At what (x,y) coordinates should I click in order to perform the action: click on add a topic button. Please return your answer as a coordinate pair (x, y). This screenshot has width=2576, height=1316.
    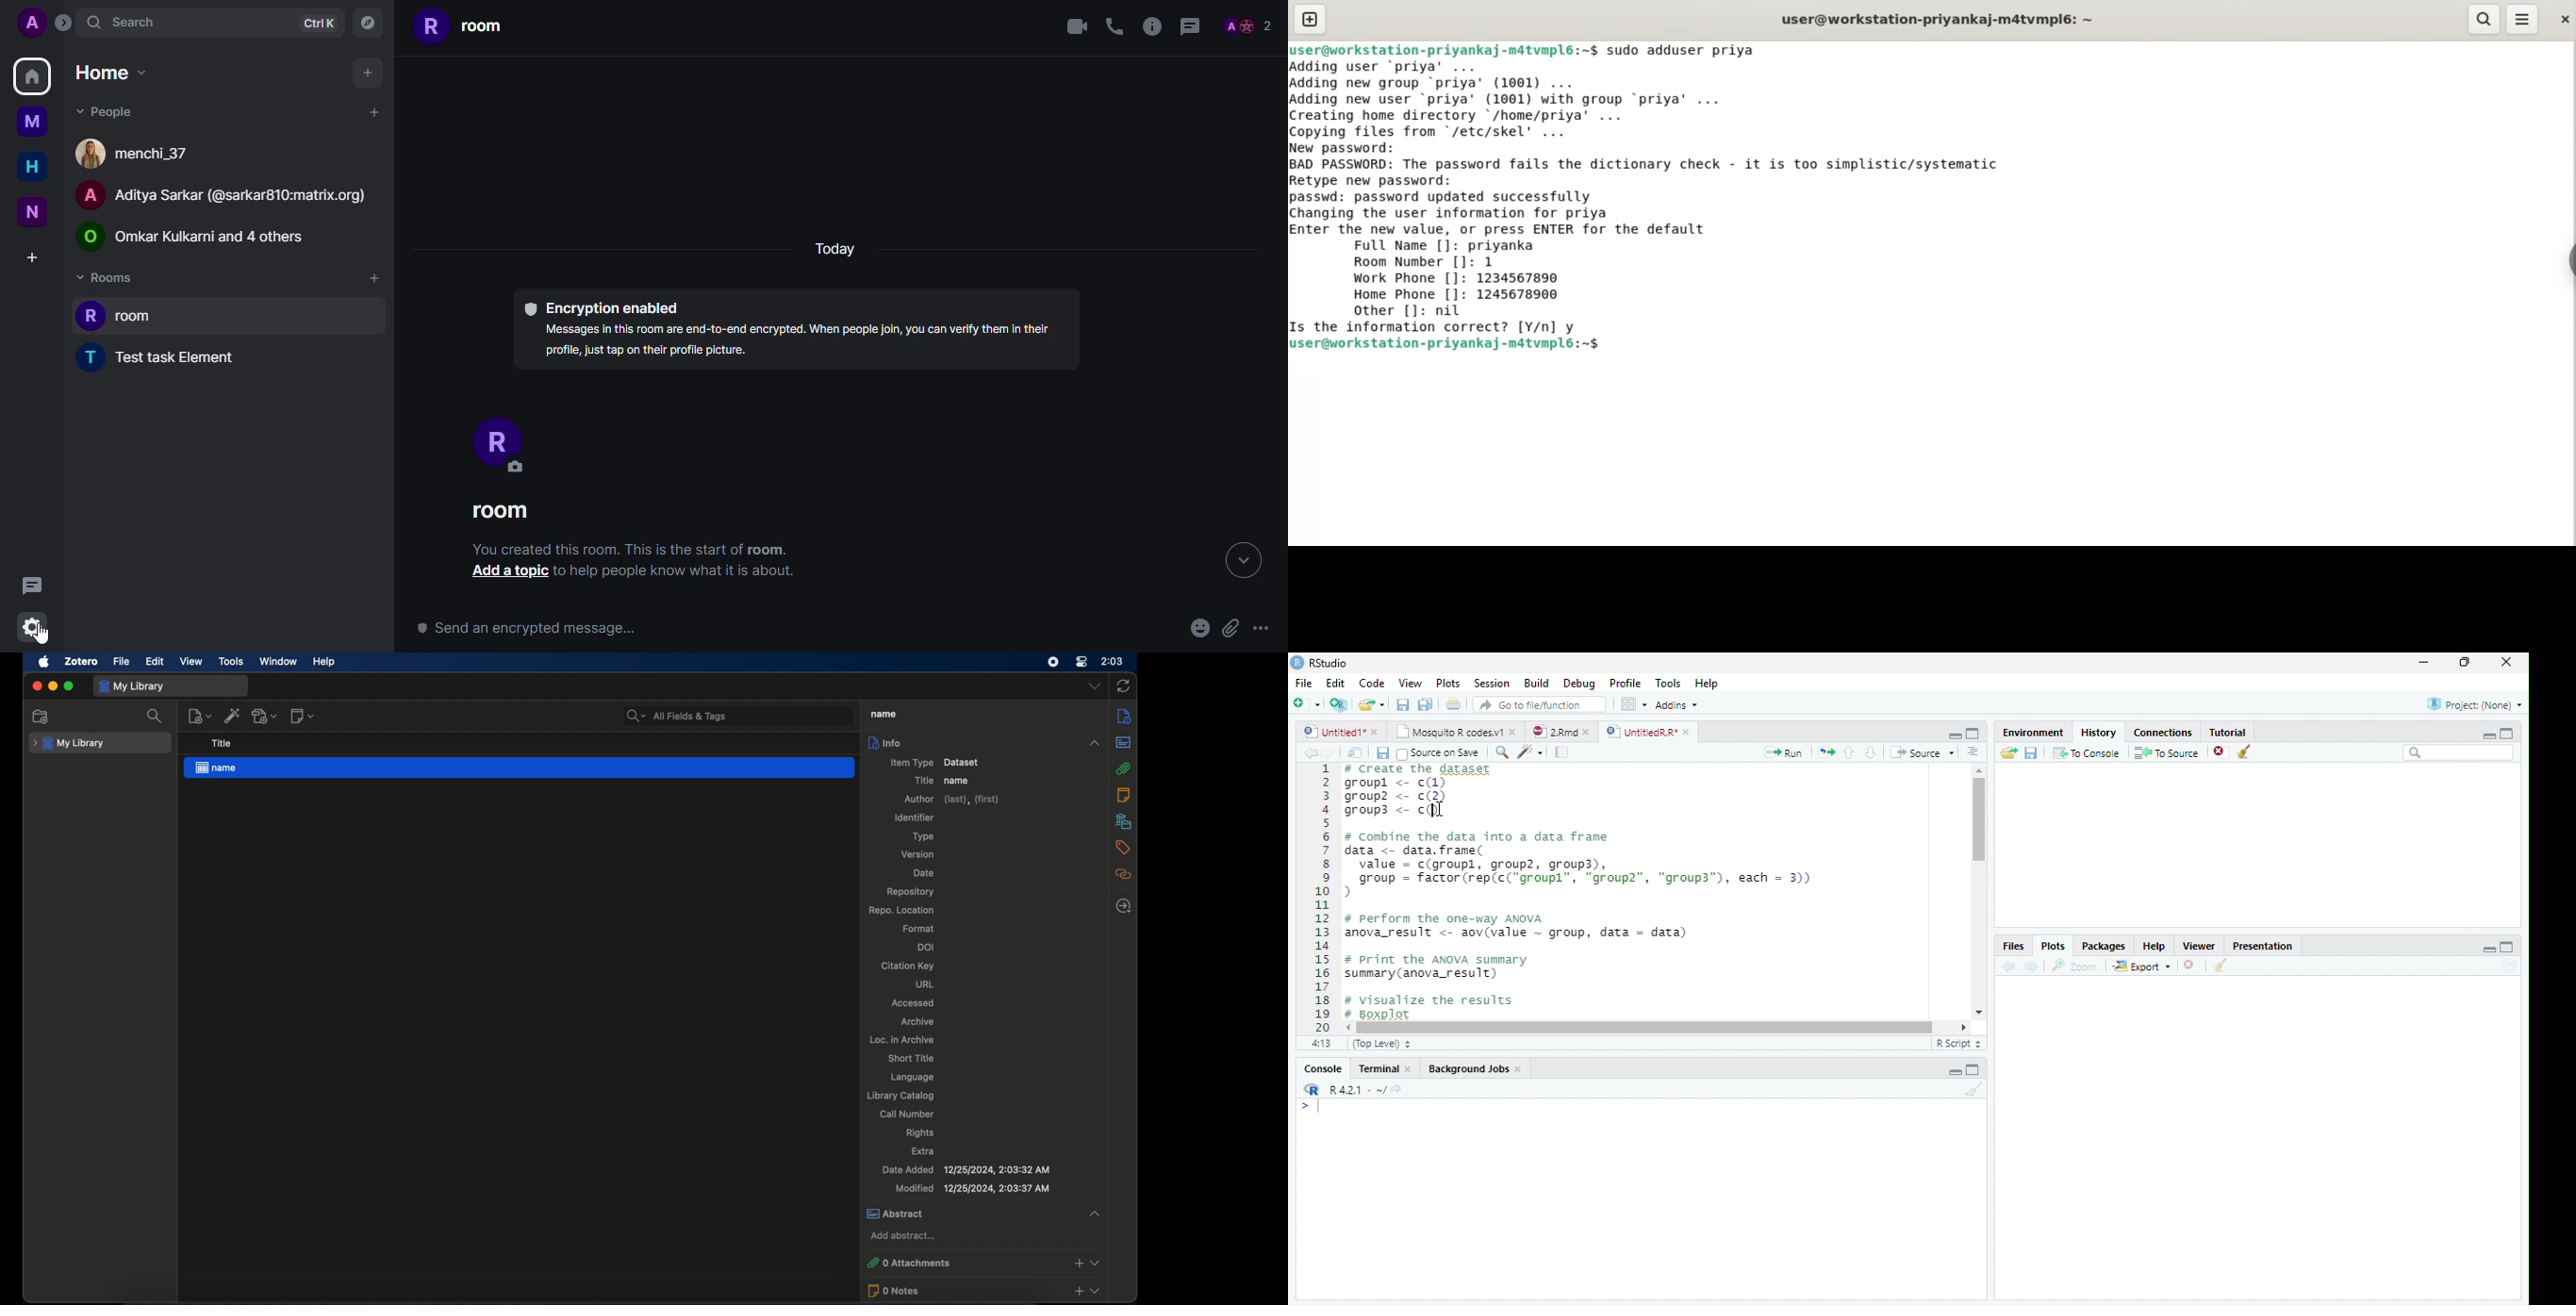
    Looking at the image, I should click on (507, 570).